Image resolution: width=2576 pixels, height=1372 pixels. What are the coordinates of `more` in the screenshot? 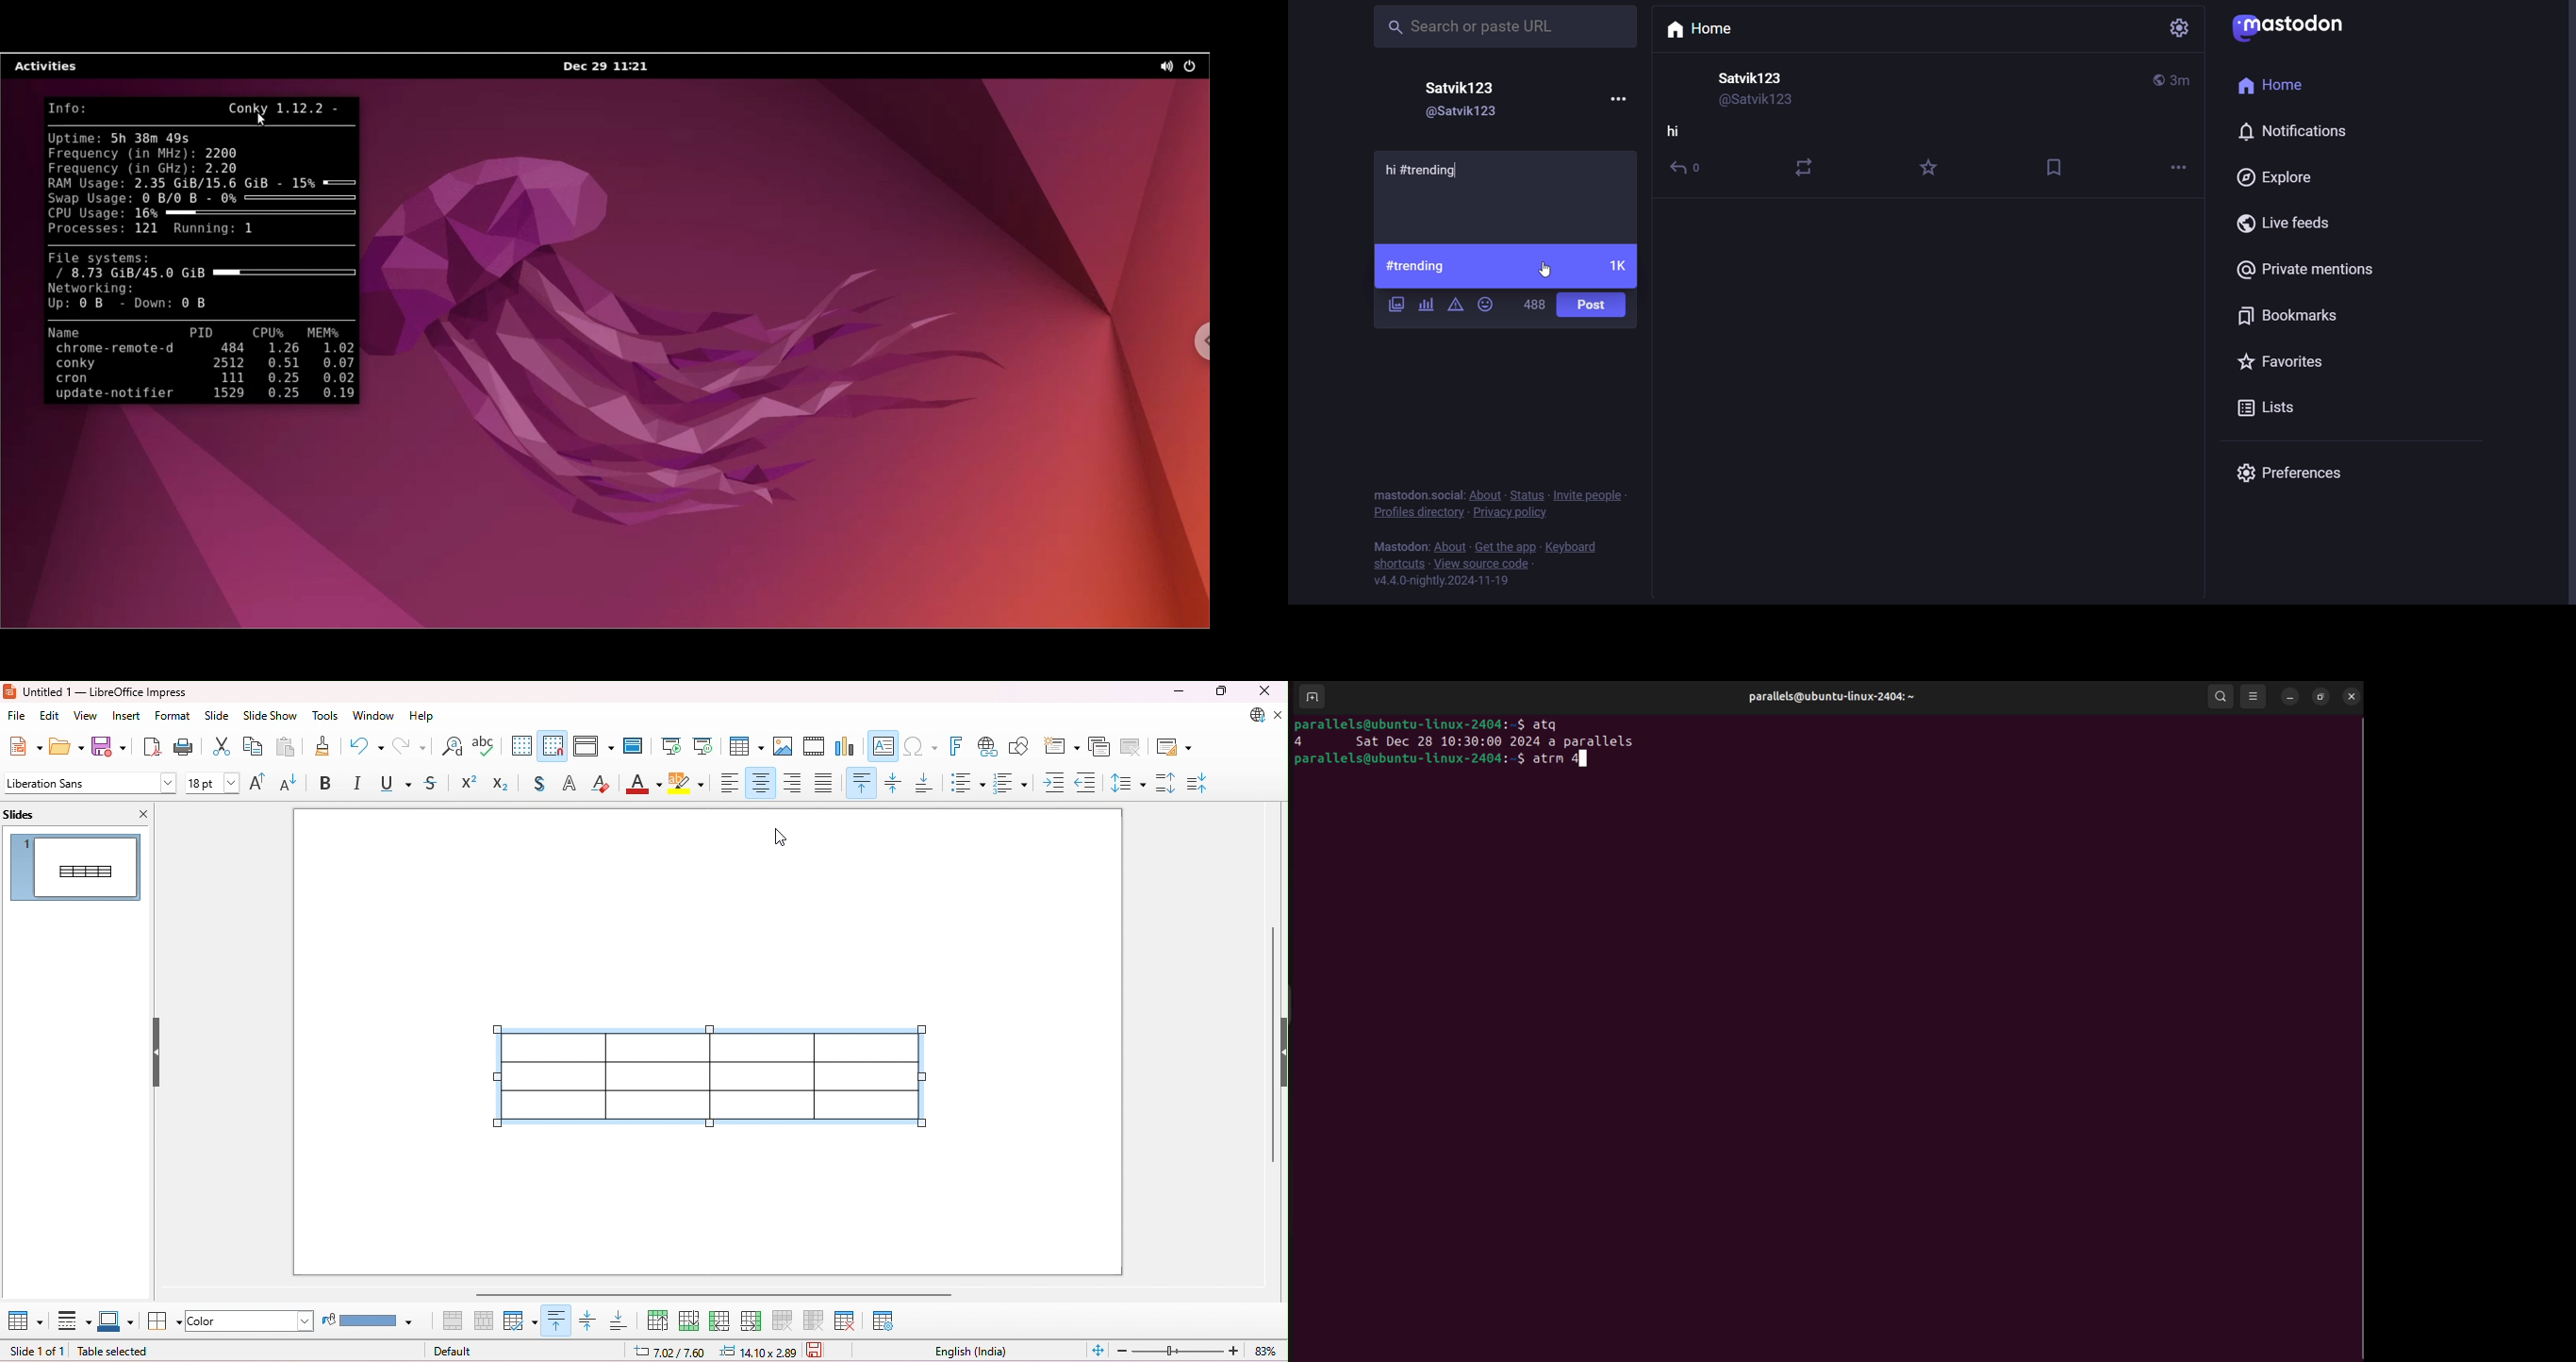 It's located at (1617, 96).